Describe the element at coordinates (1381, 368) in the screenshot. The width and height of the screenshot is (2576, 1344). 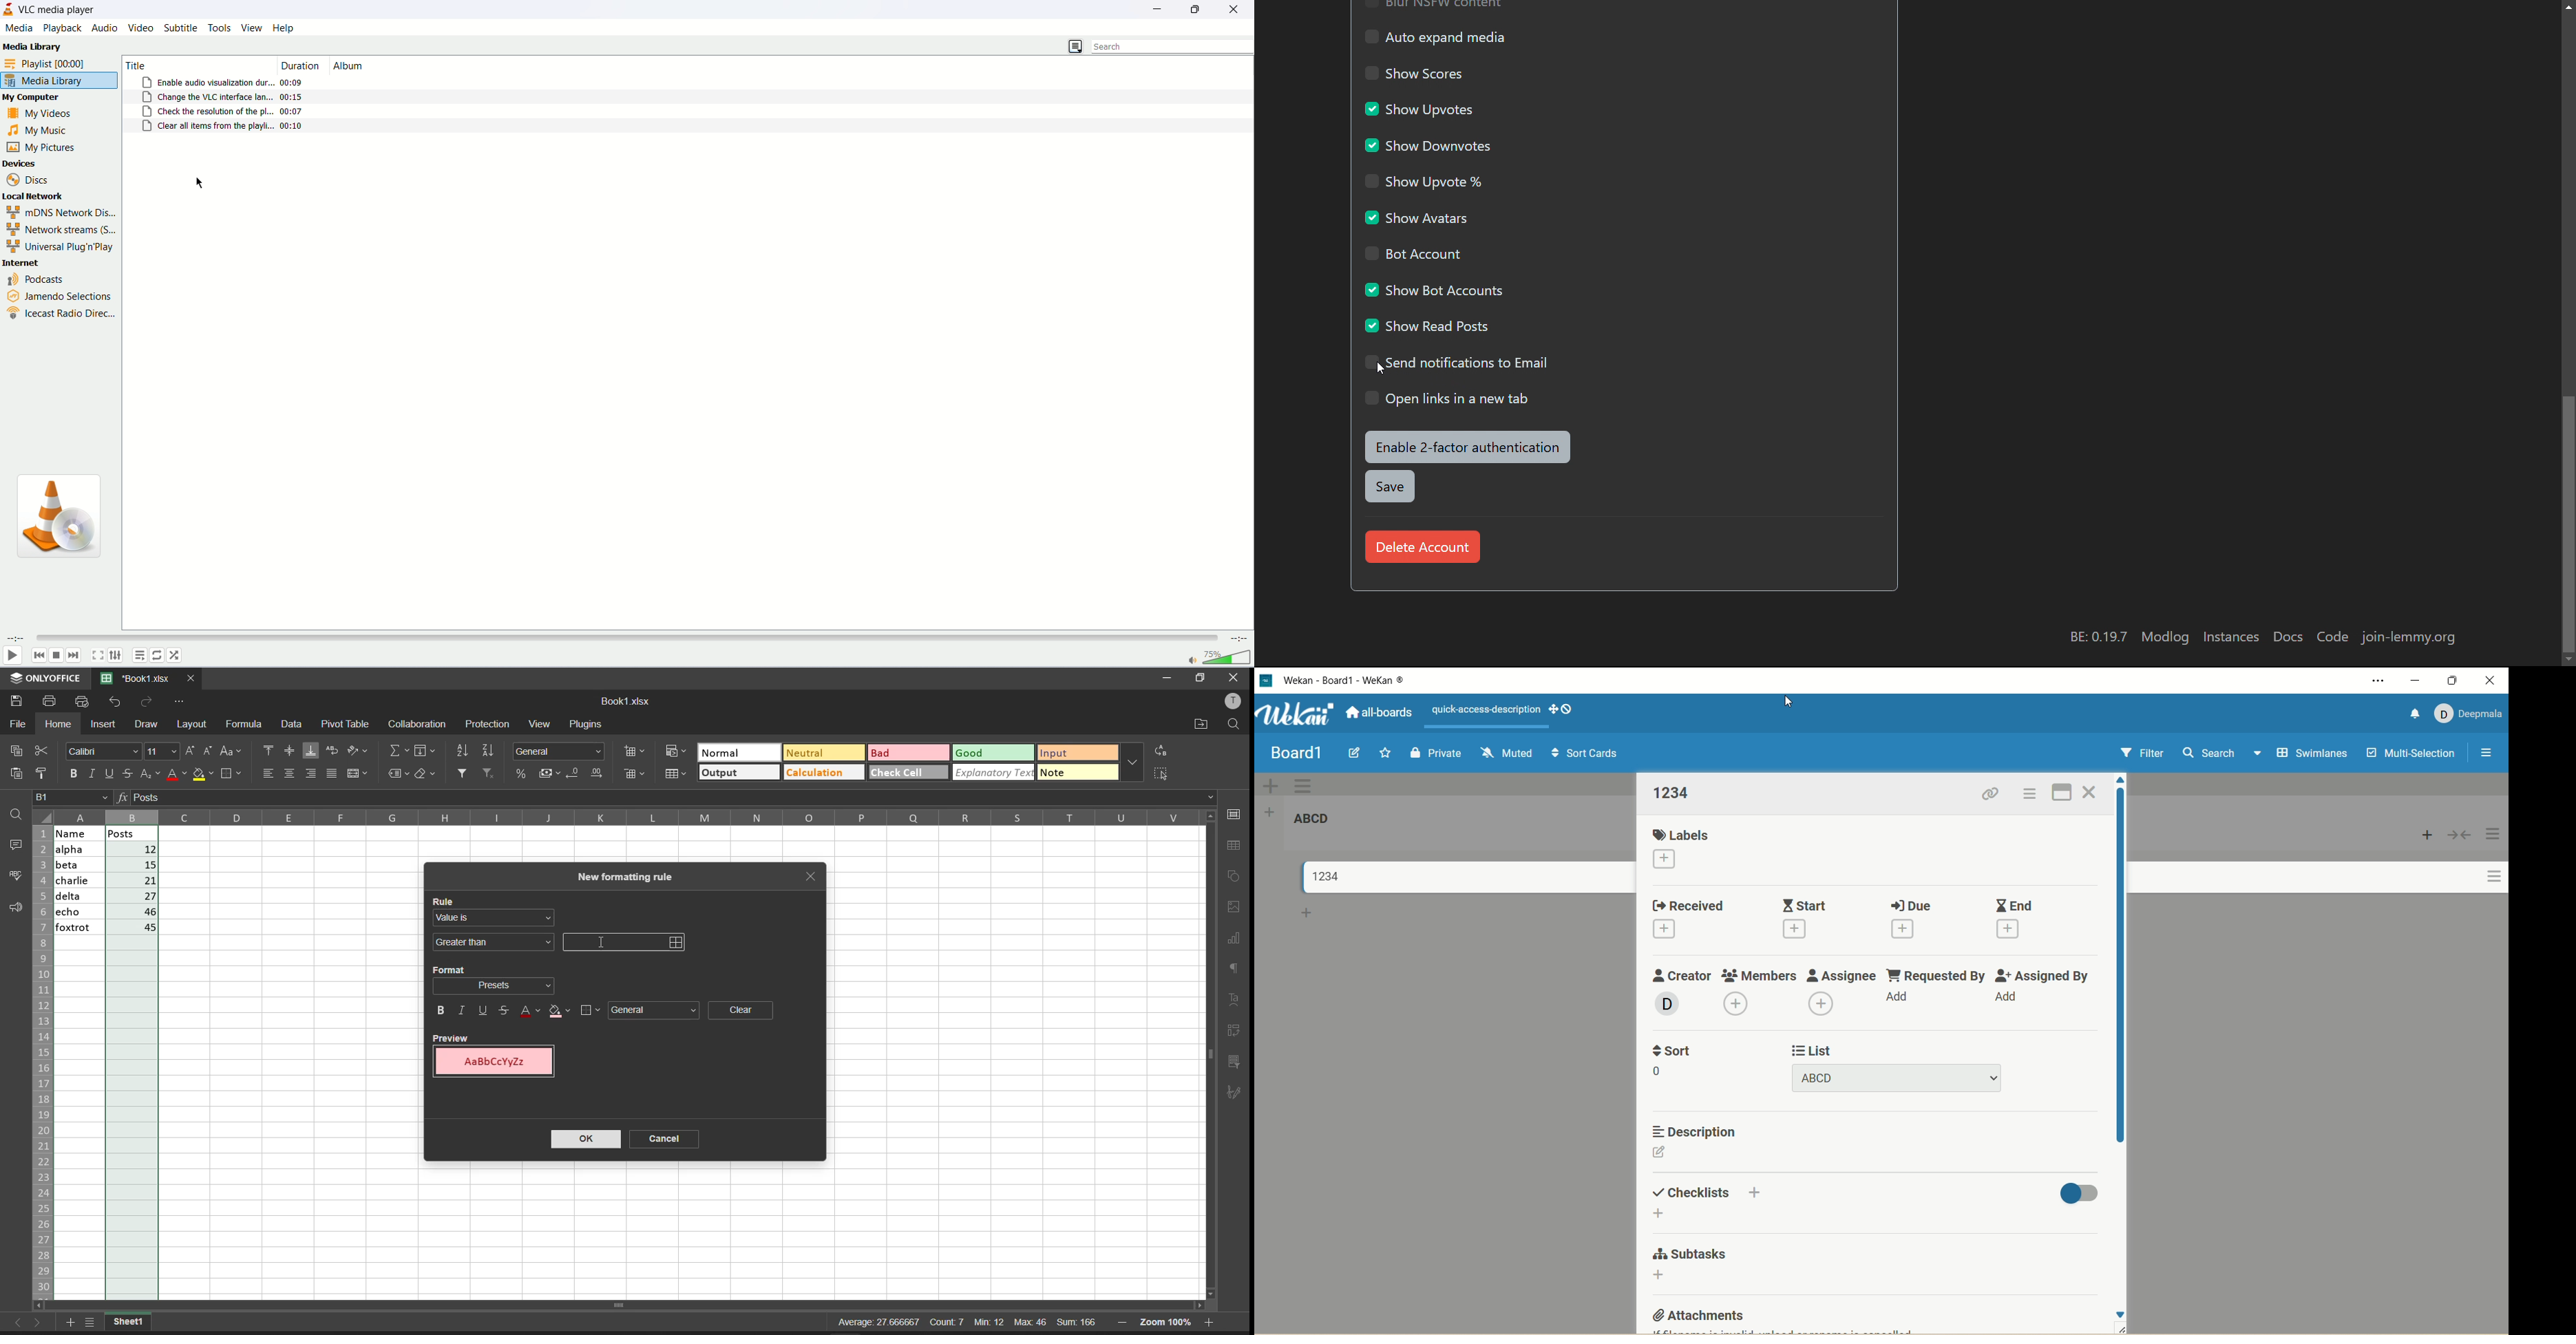
I see `Cursor` at that location.